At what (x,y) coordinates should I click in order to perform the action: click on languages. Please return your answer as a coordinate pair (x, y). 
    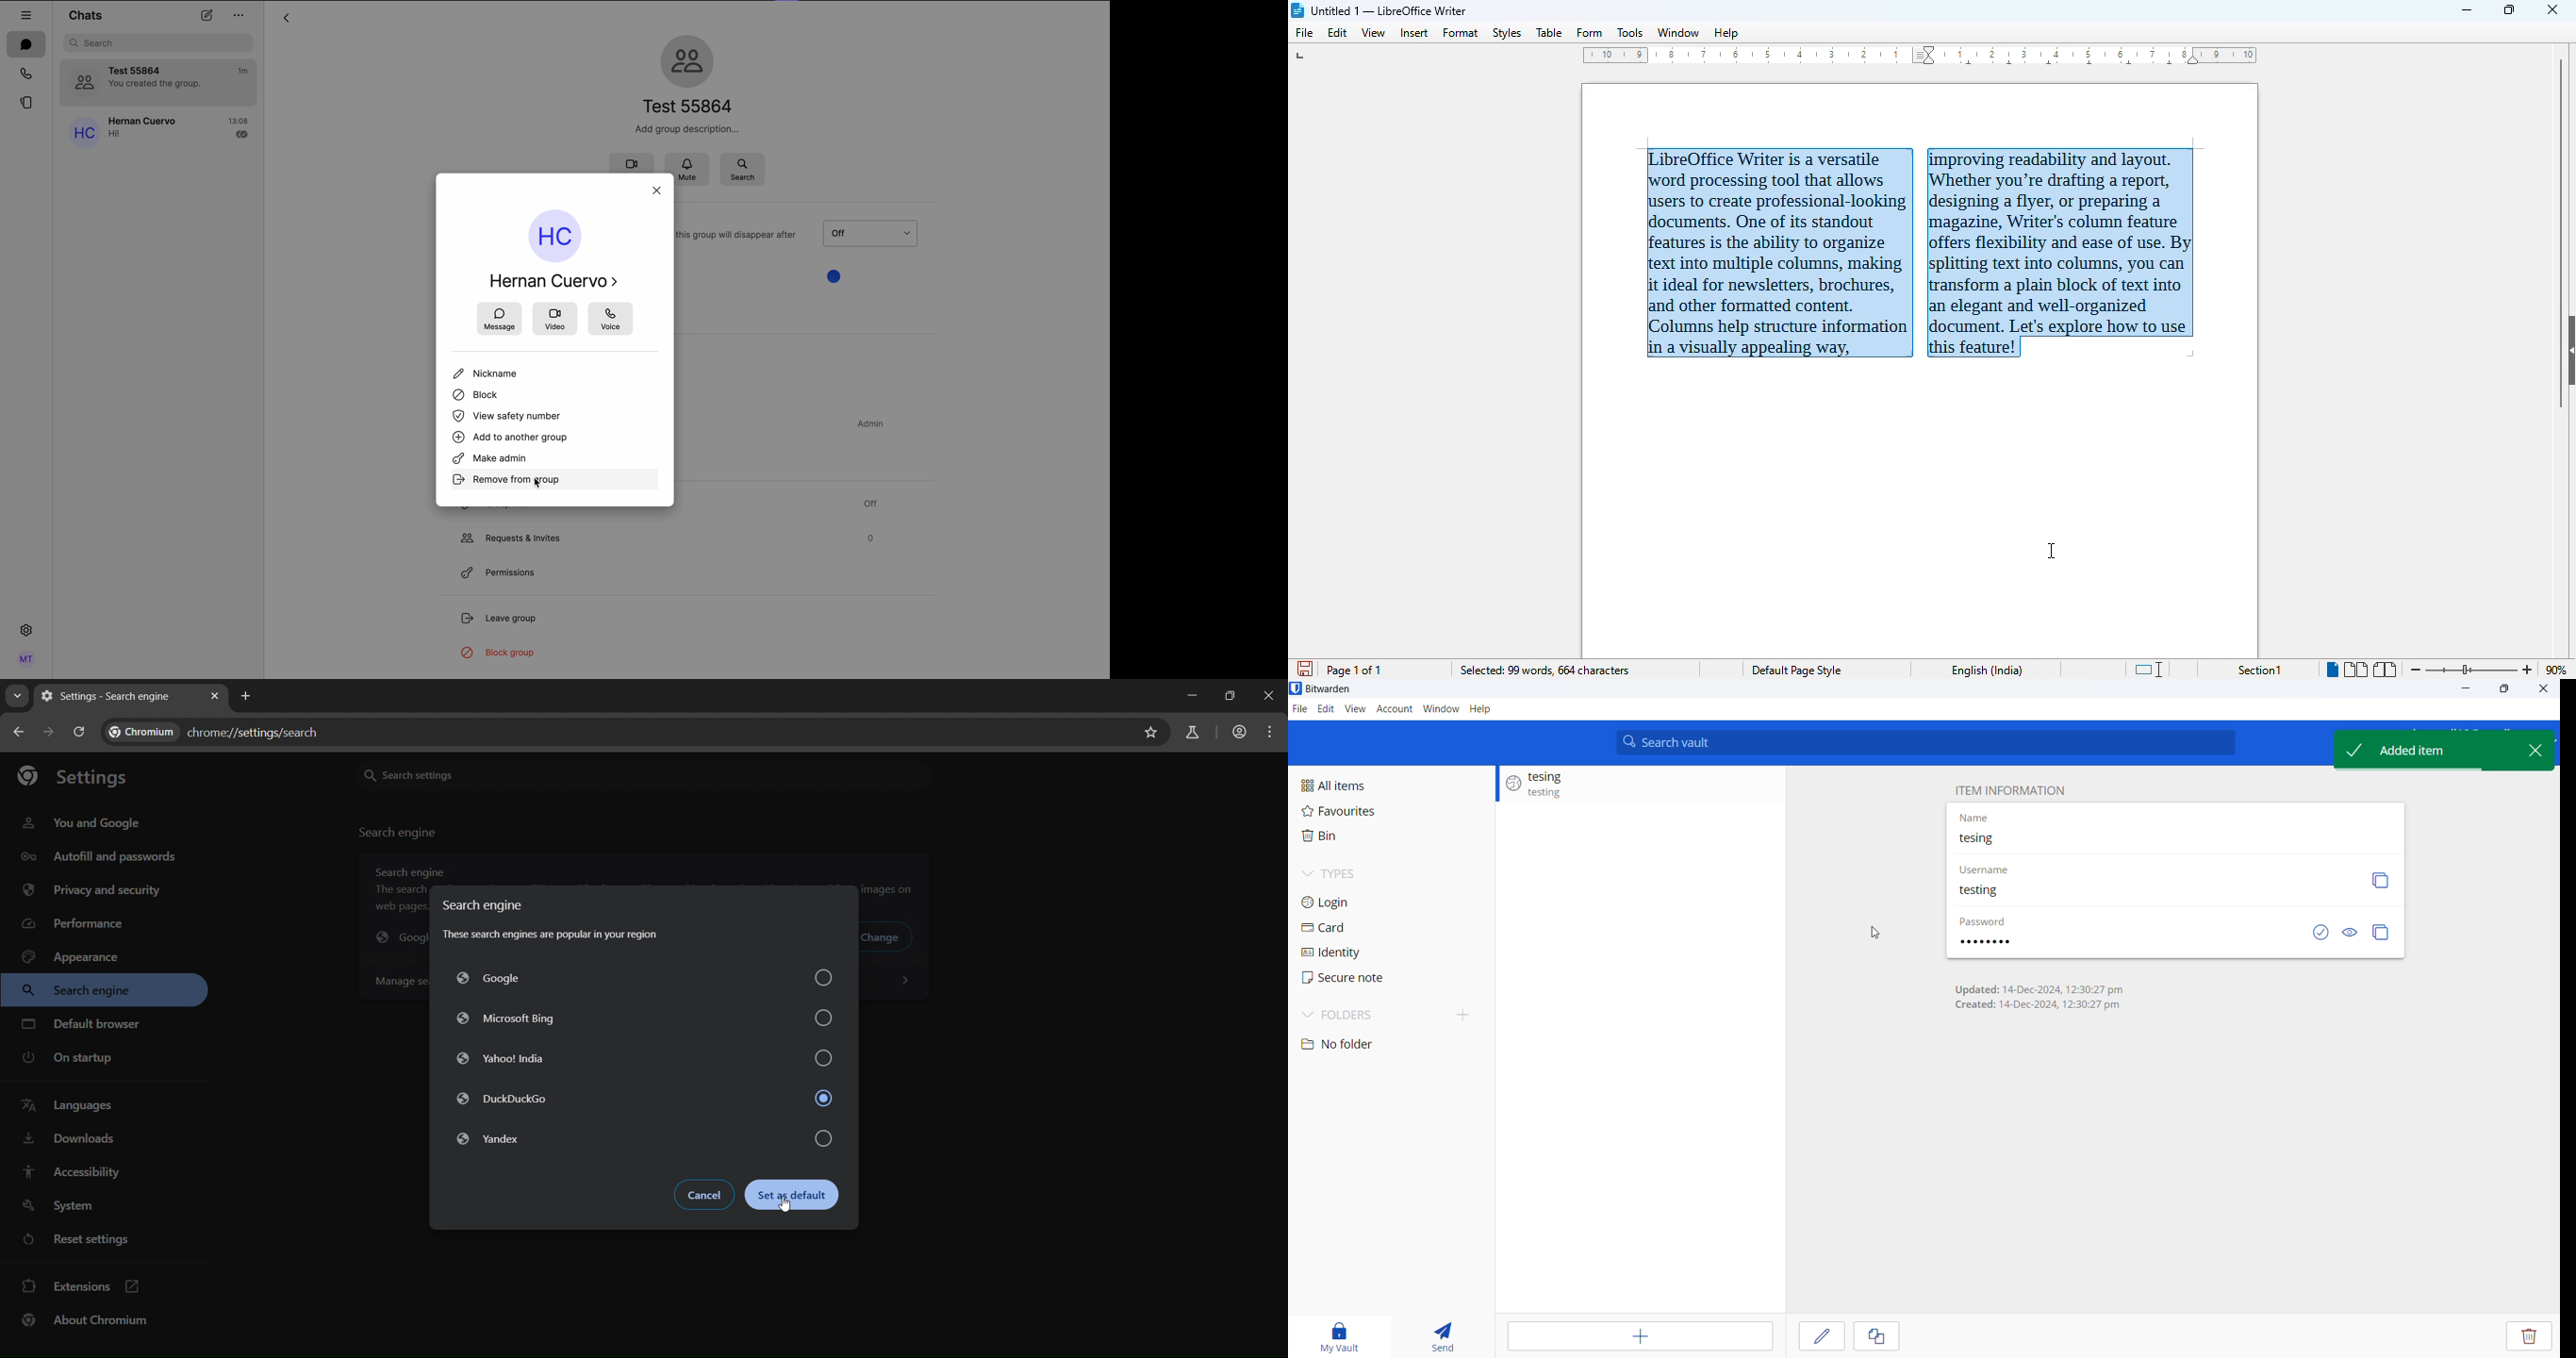
    Looking at the image, I should click on (72, 1108).